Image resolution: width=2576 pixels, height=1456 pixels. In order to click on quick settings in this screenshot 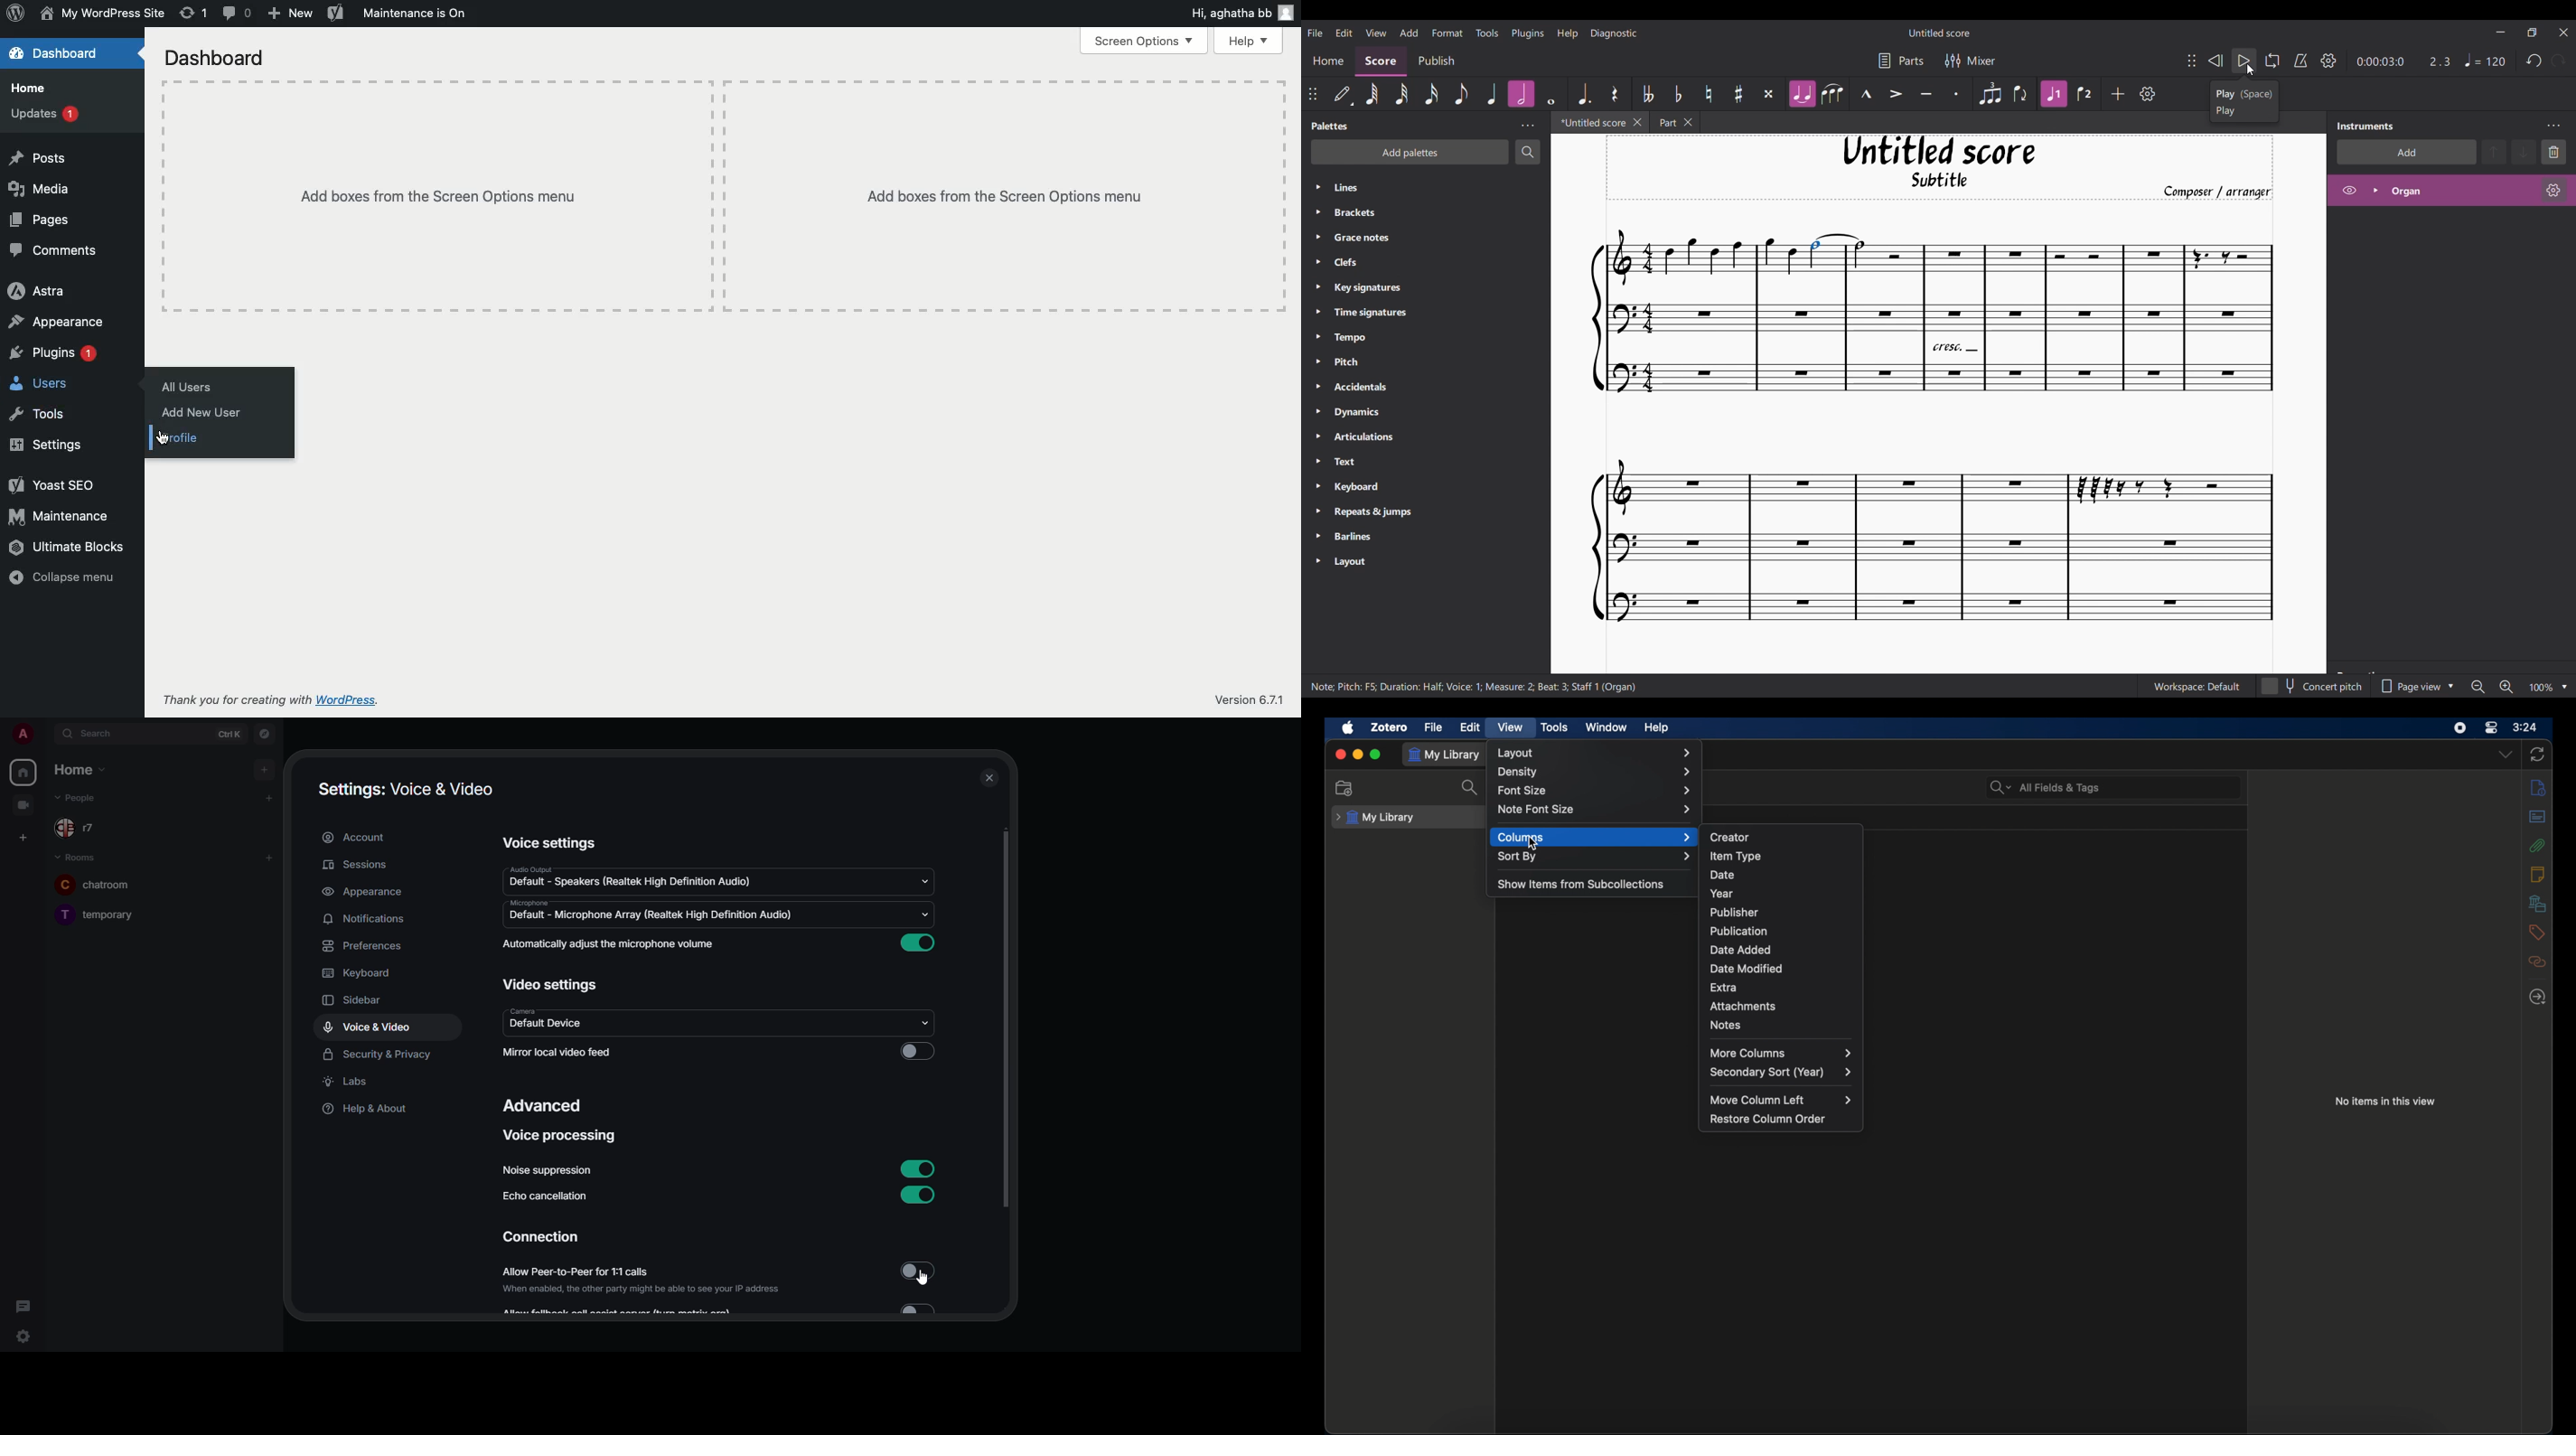, I will do `click(22, 1336)`.